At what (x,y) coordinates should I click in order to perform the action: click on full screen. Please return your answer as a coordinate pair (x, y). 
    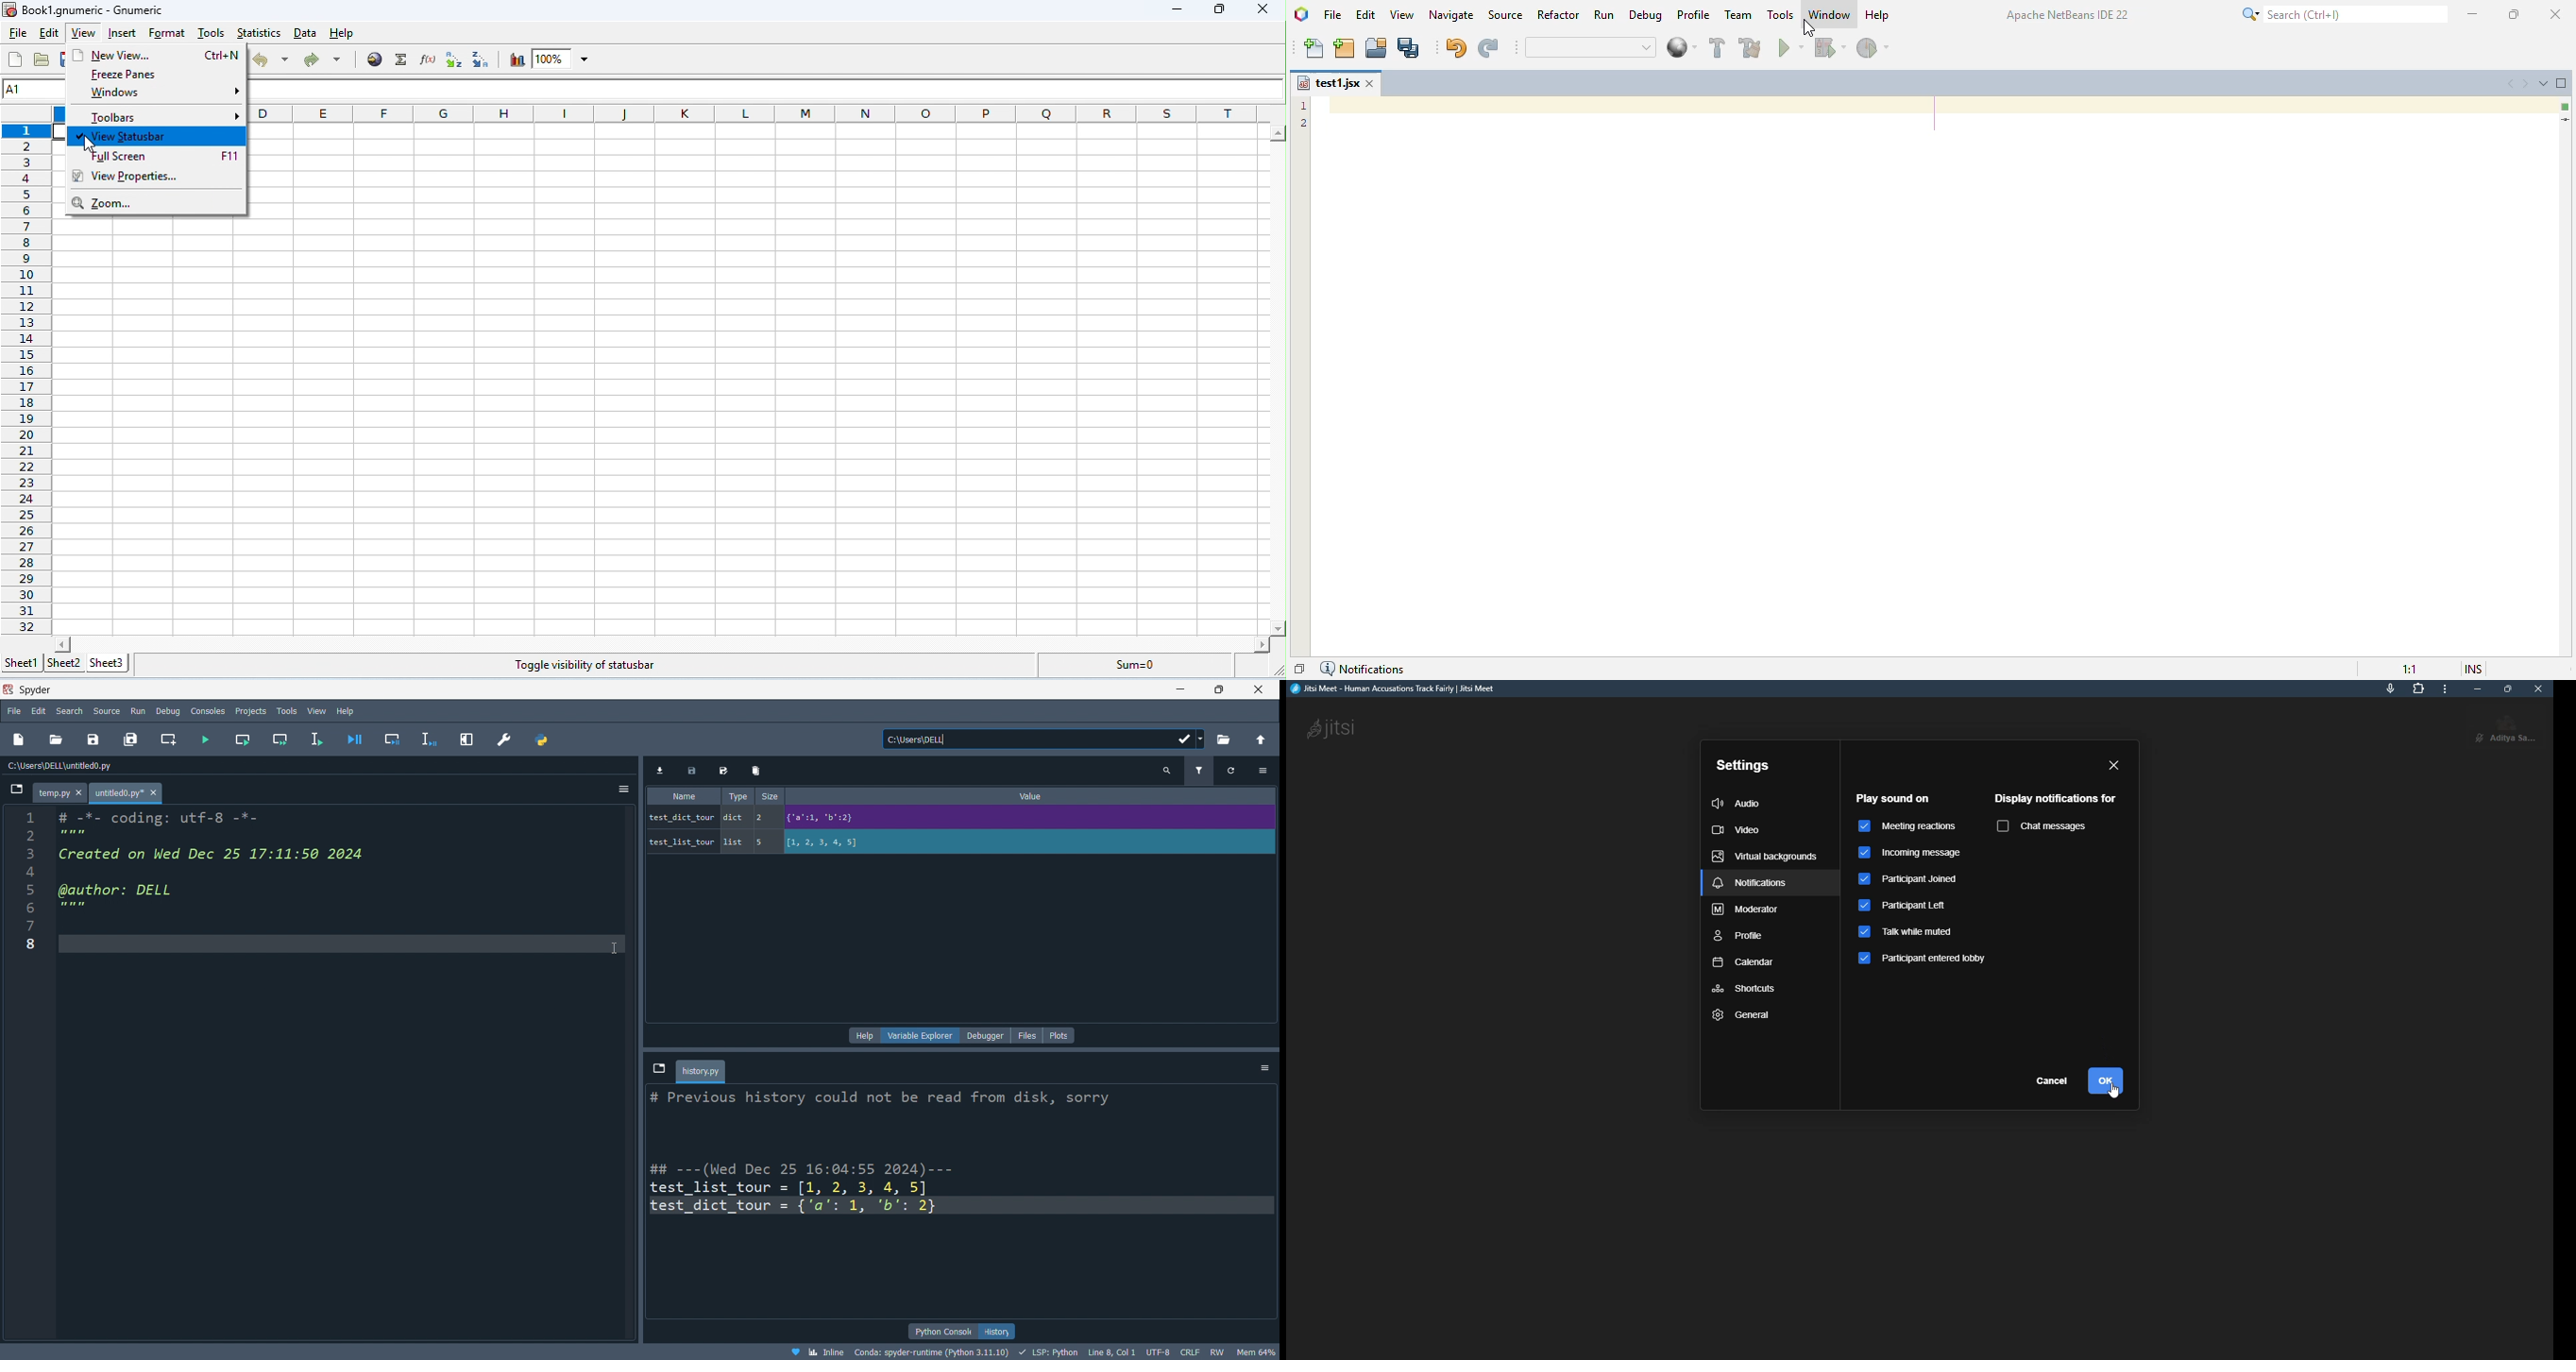
    Looking at the image, I should click on (165, 156).